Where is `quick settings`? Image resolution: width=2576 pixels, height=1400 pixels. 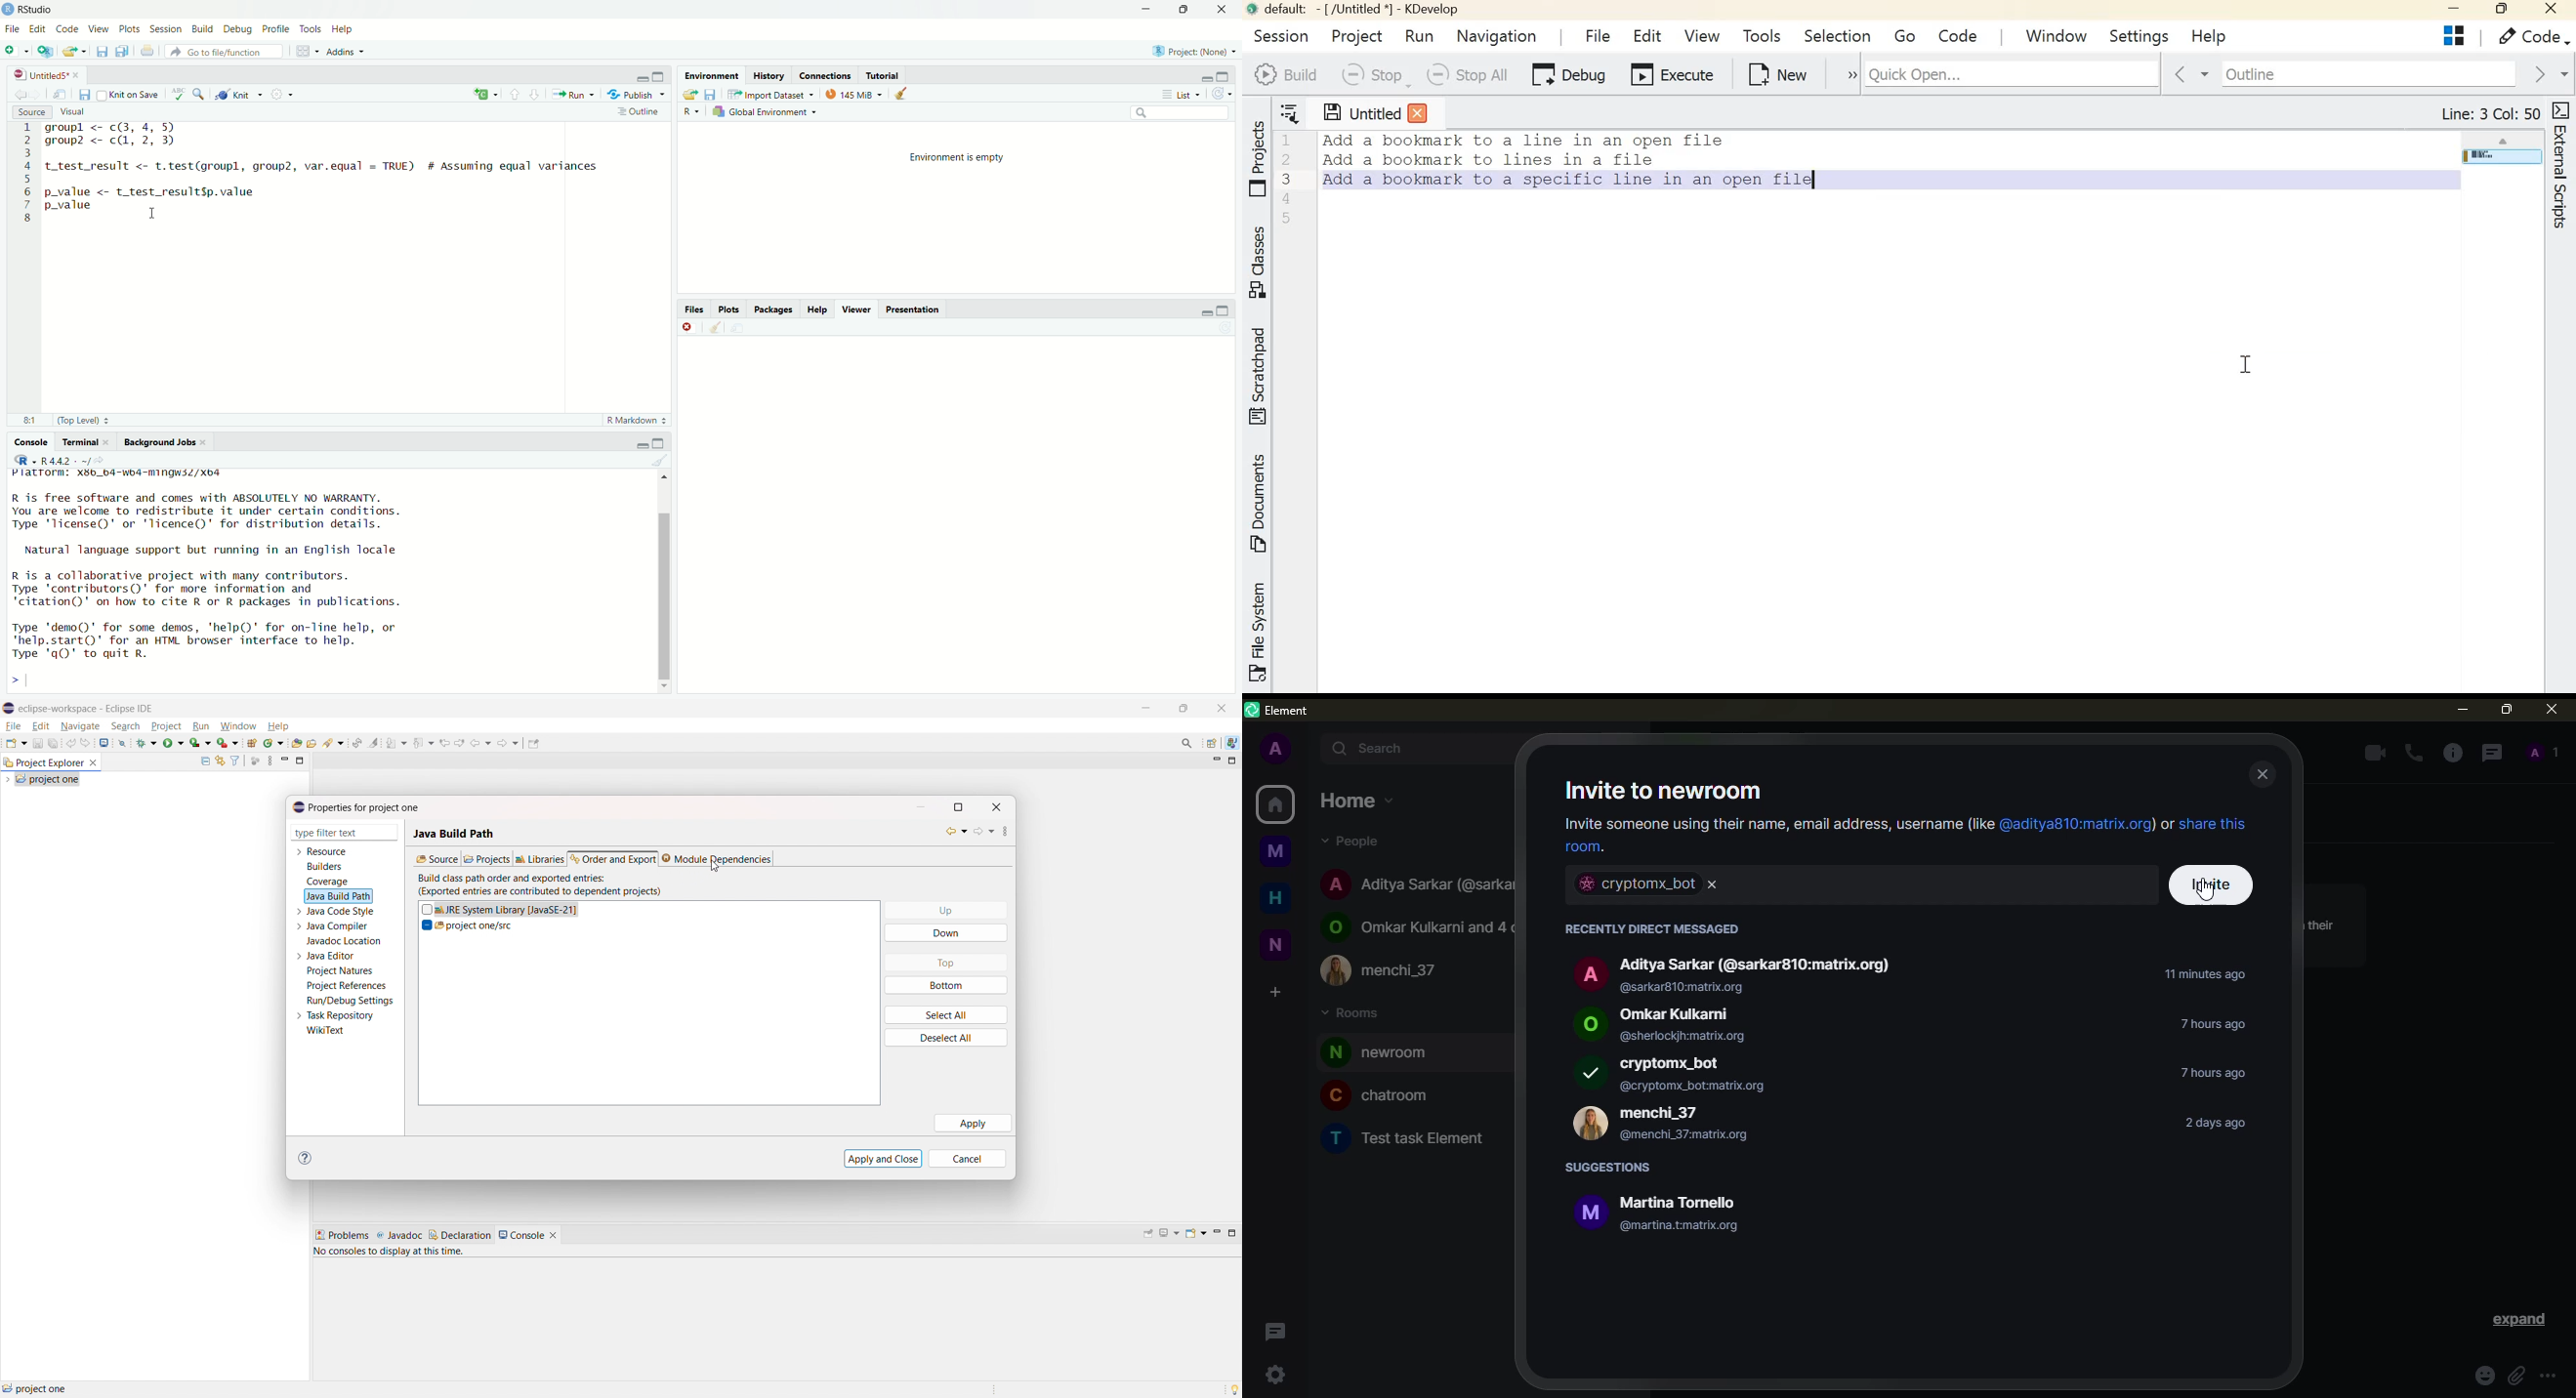
quick settings is located at coordinates (1274, 1373).